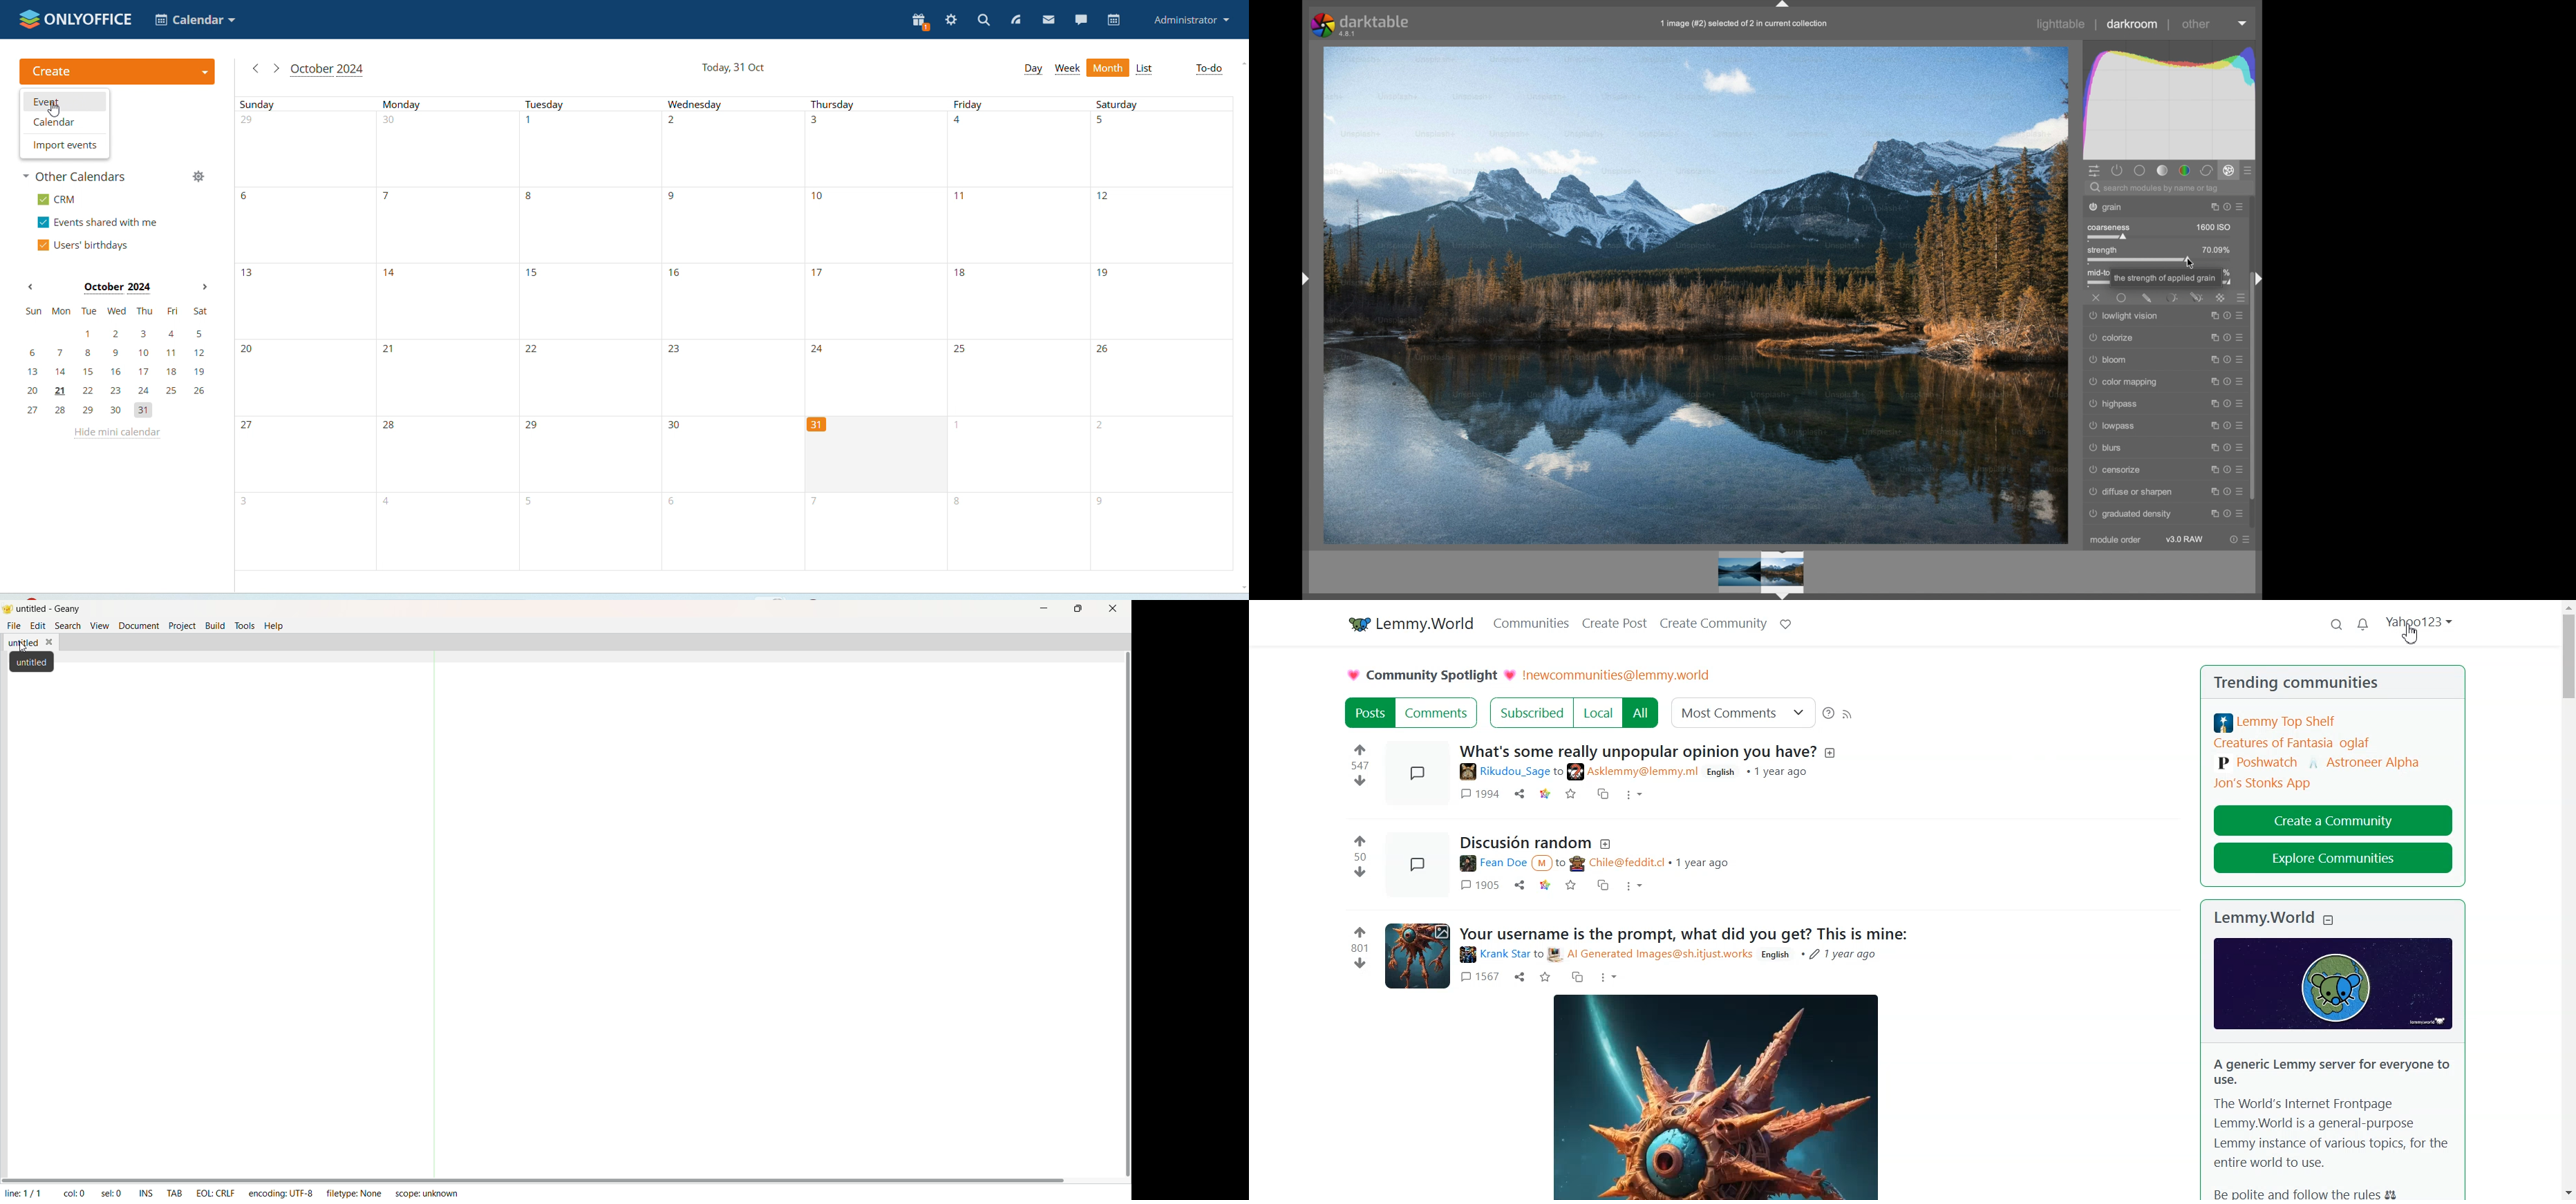 This screenshot has height=1204, width=2576. Describe the element at coordinates (2189, 262) in the screenshot. I see `cursor` at that location.